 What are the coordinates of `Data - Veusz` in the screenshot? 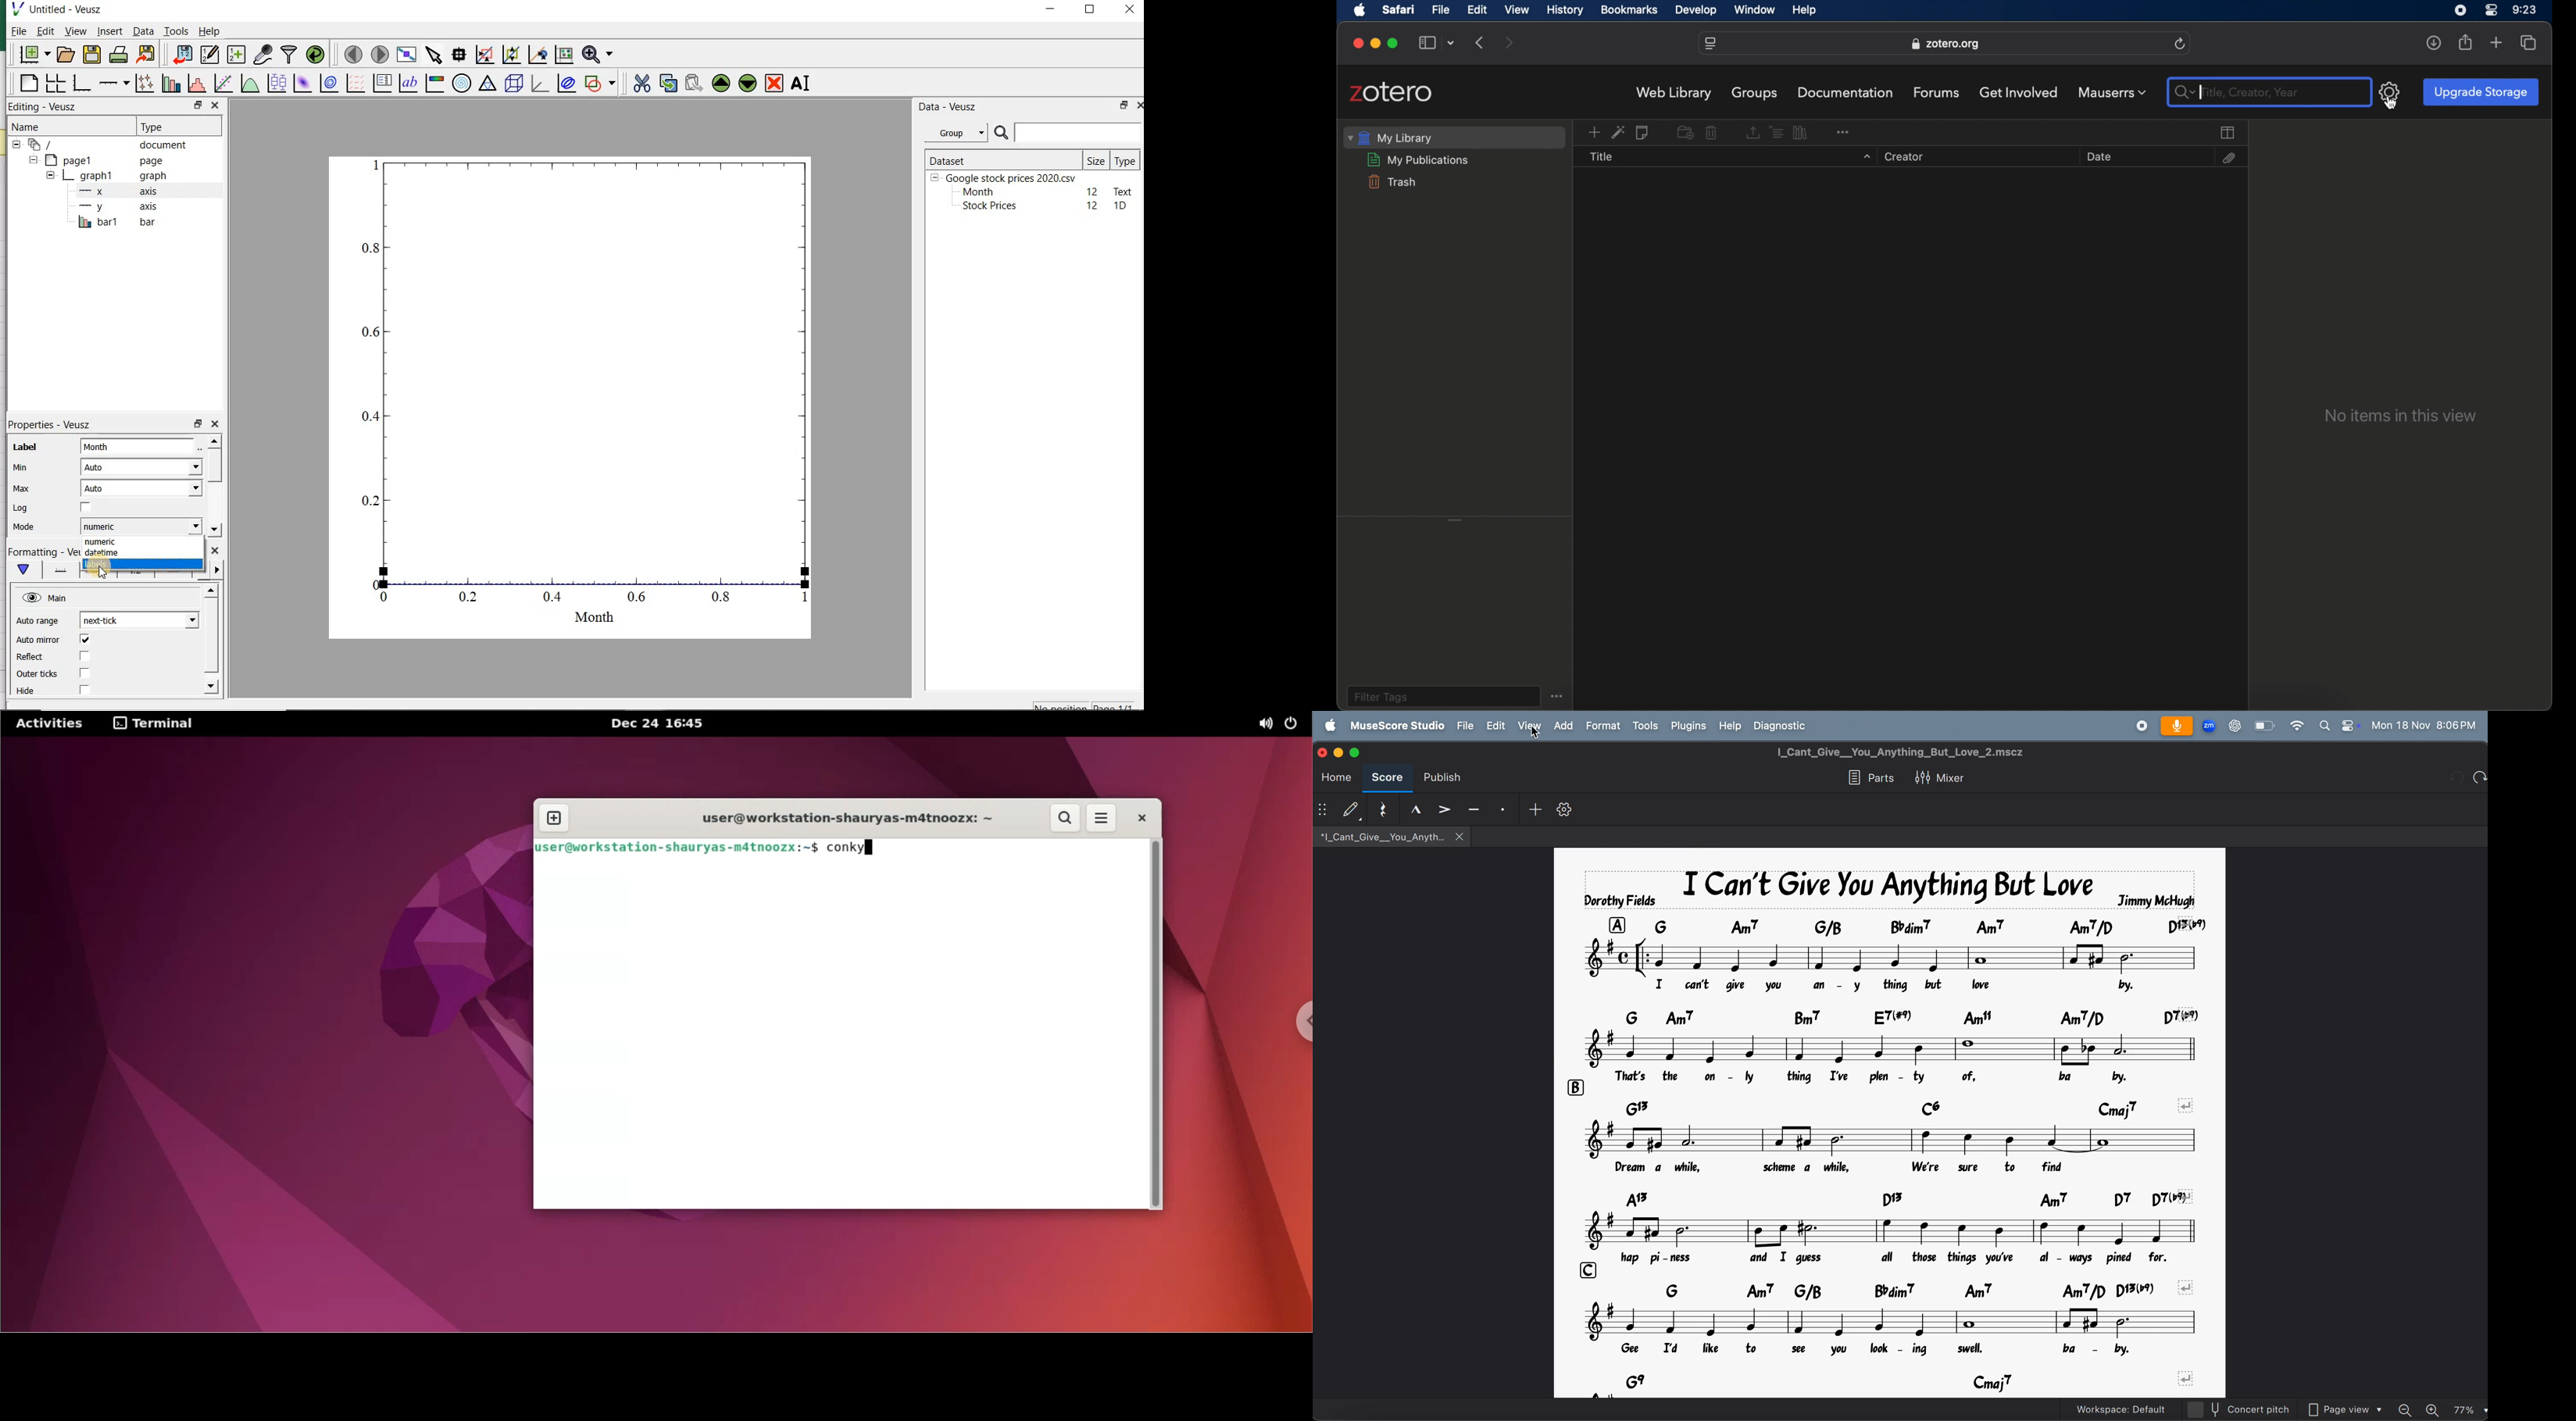 It's located at (949, 106).